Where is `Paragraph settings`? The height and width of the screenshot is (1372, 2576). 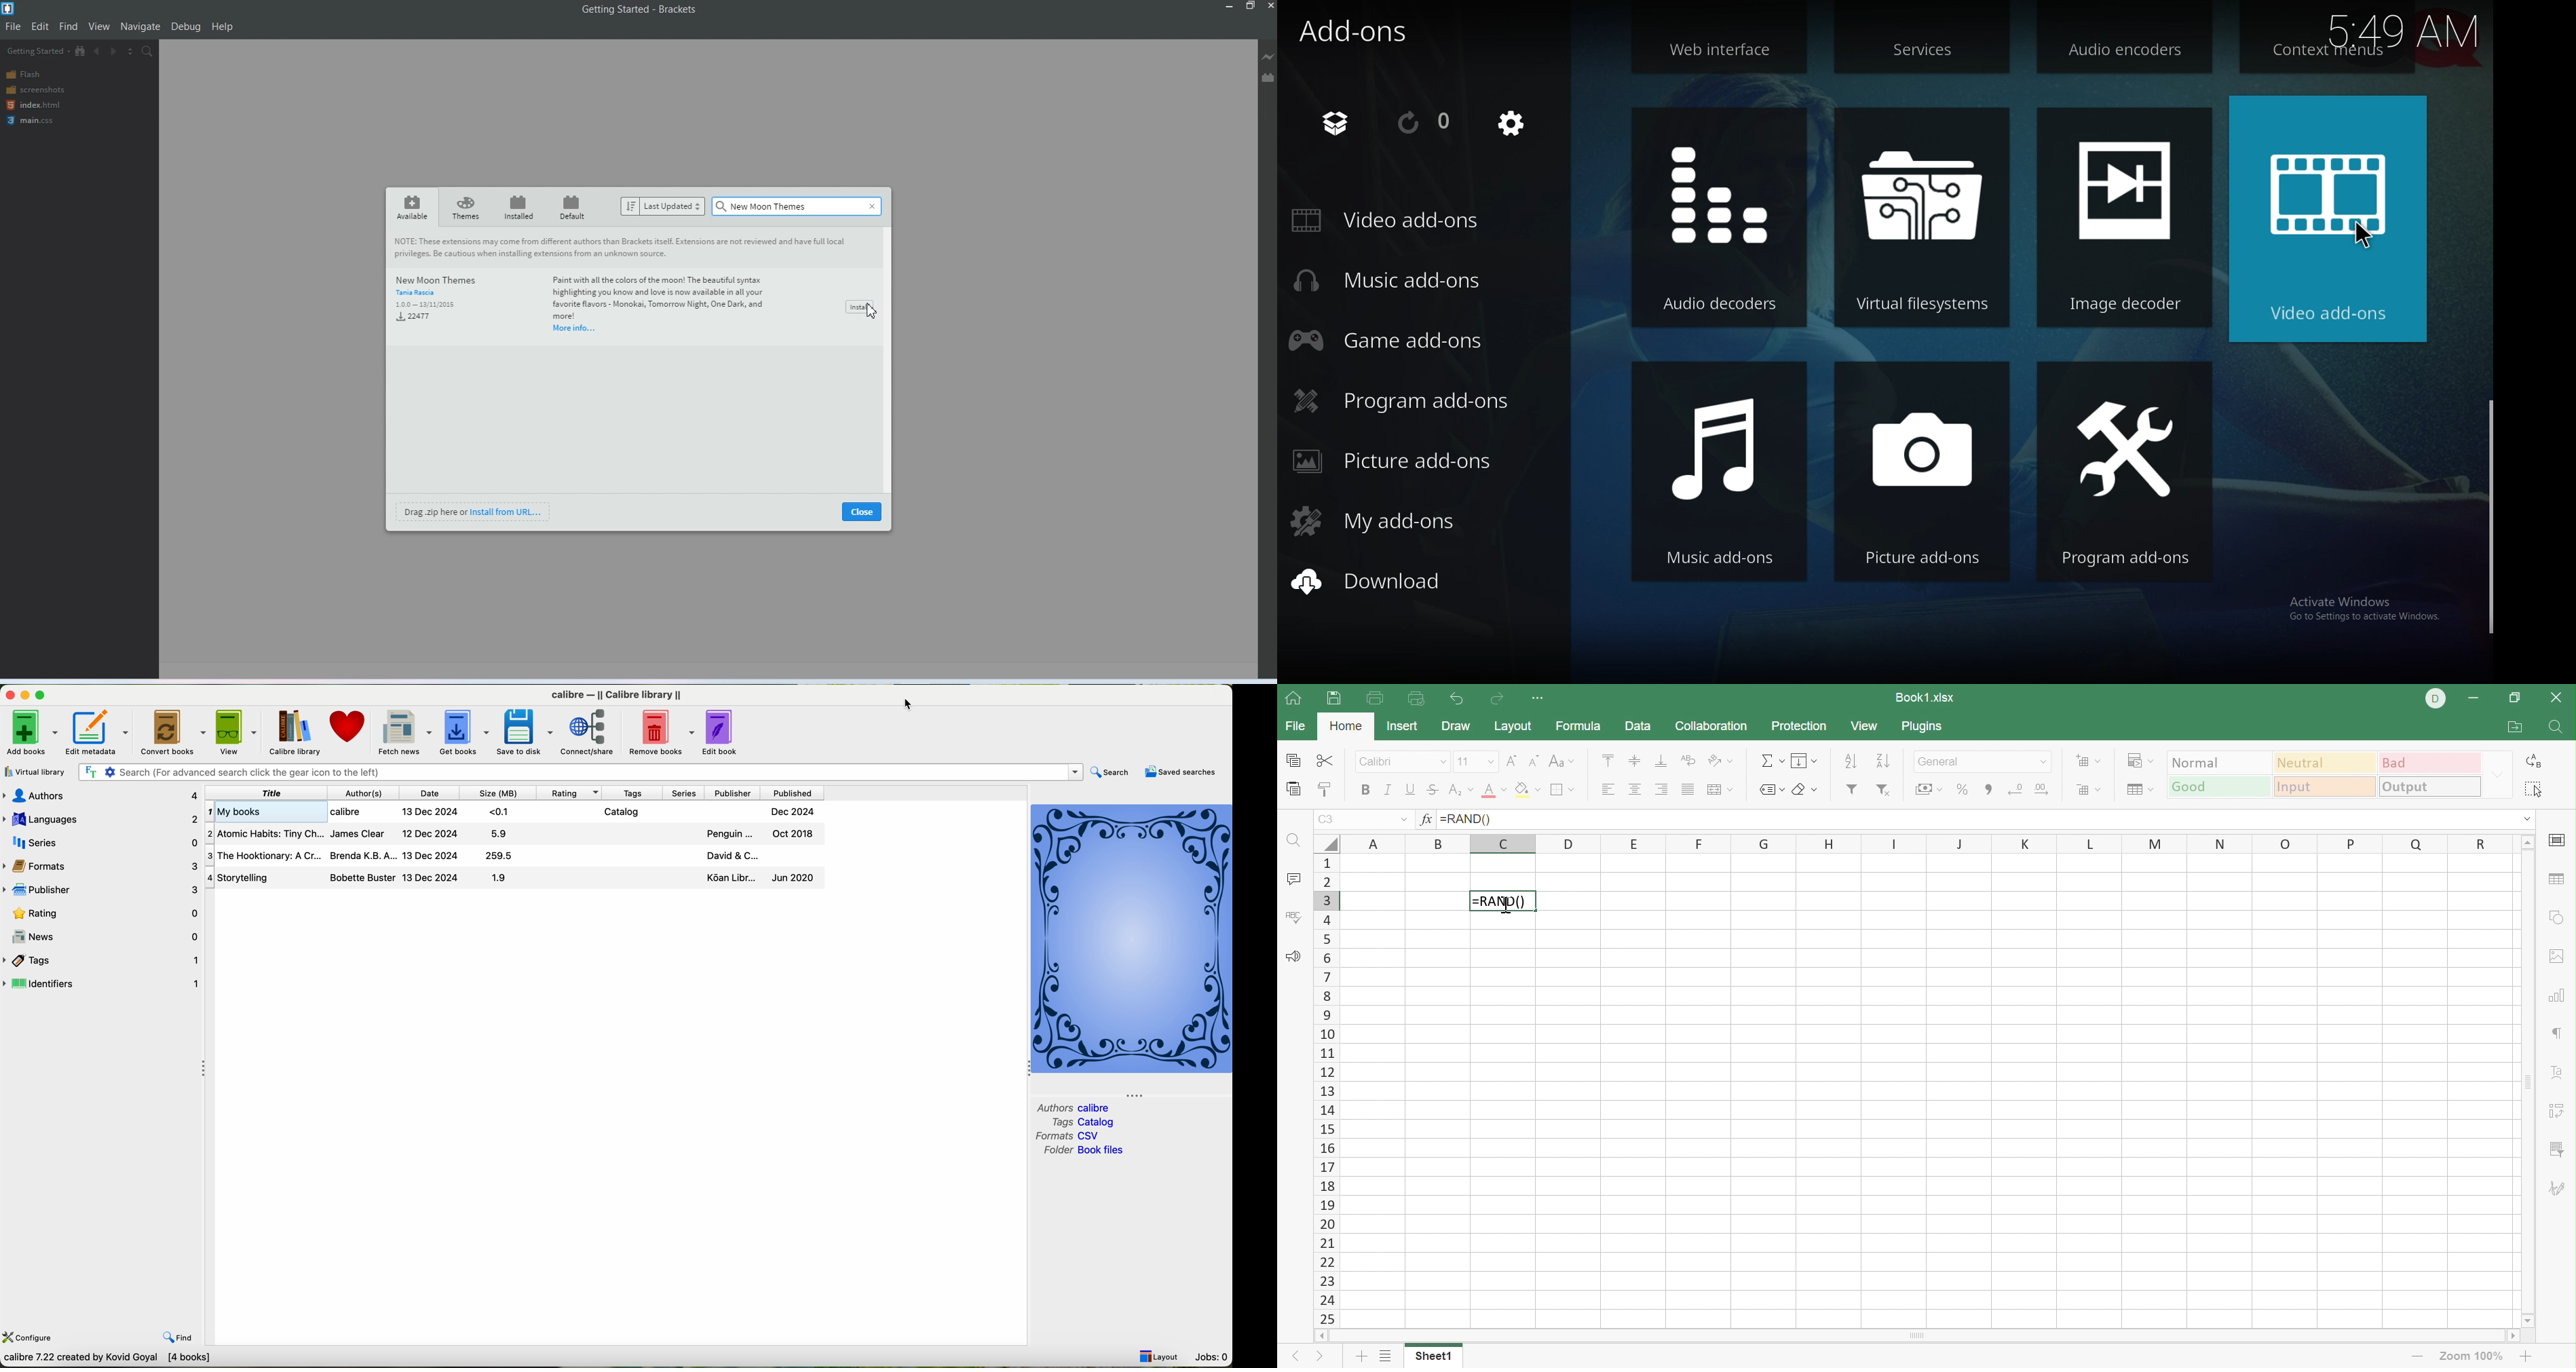 Paragraph settings is located at coordinates (2558, 1032).